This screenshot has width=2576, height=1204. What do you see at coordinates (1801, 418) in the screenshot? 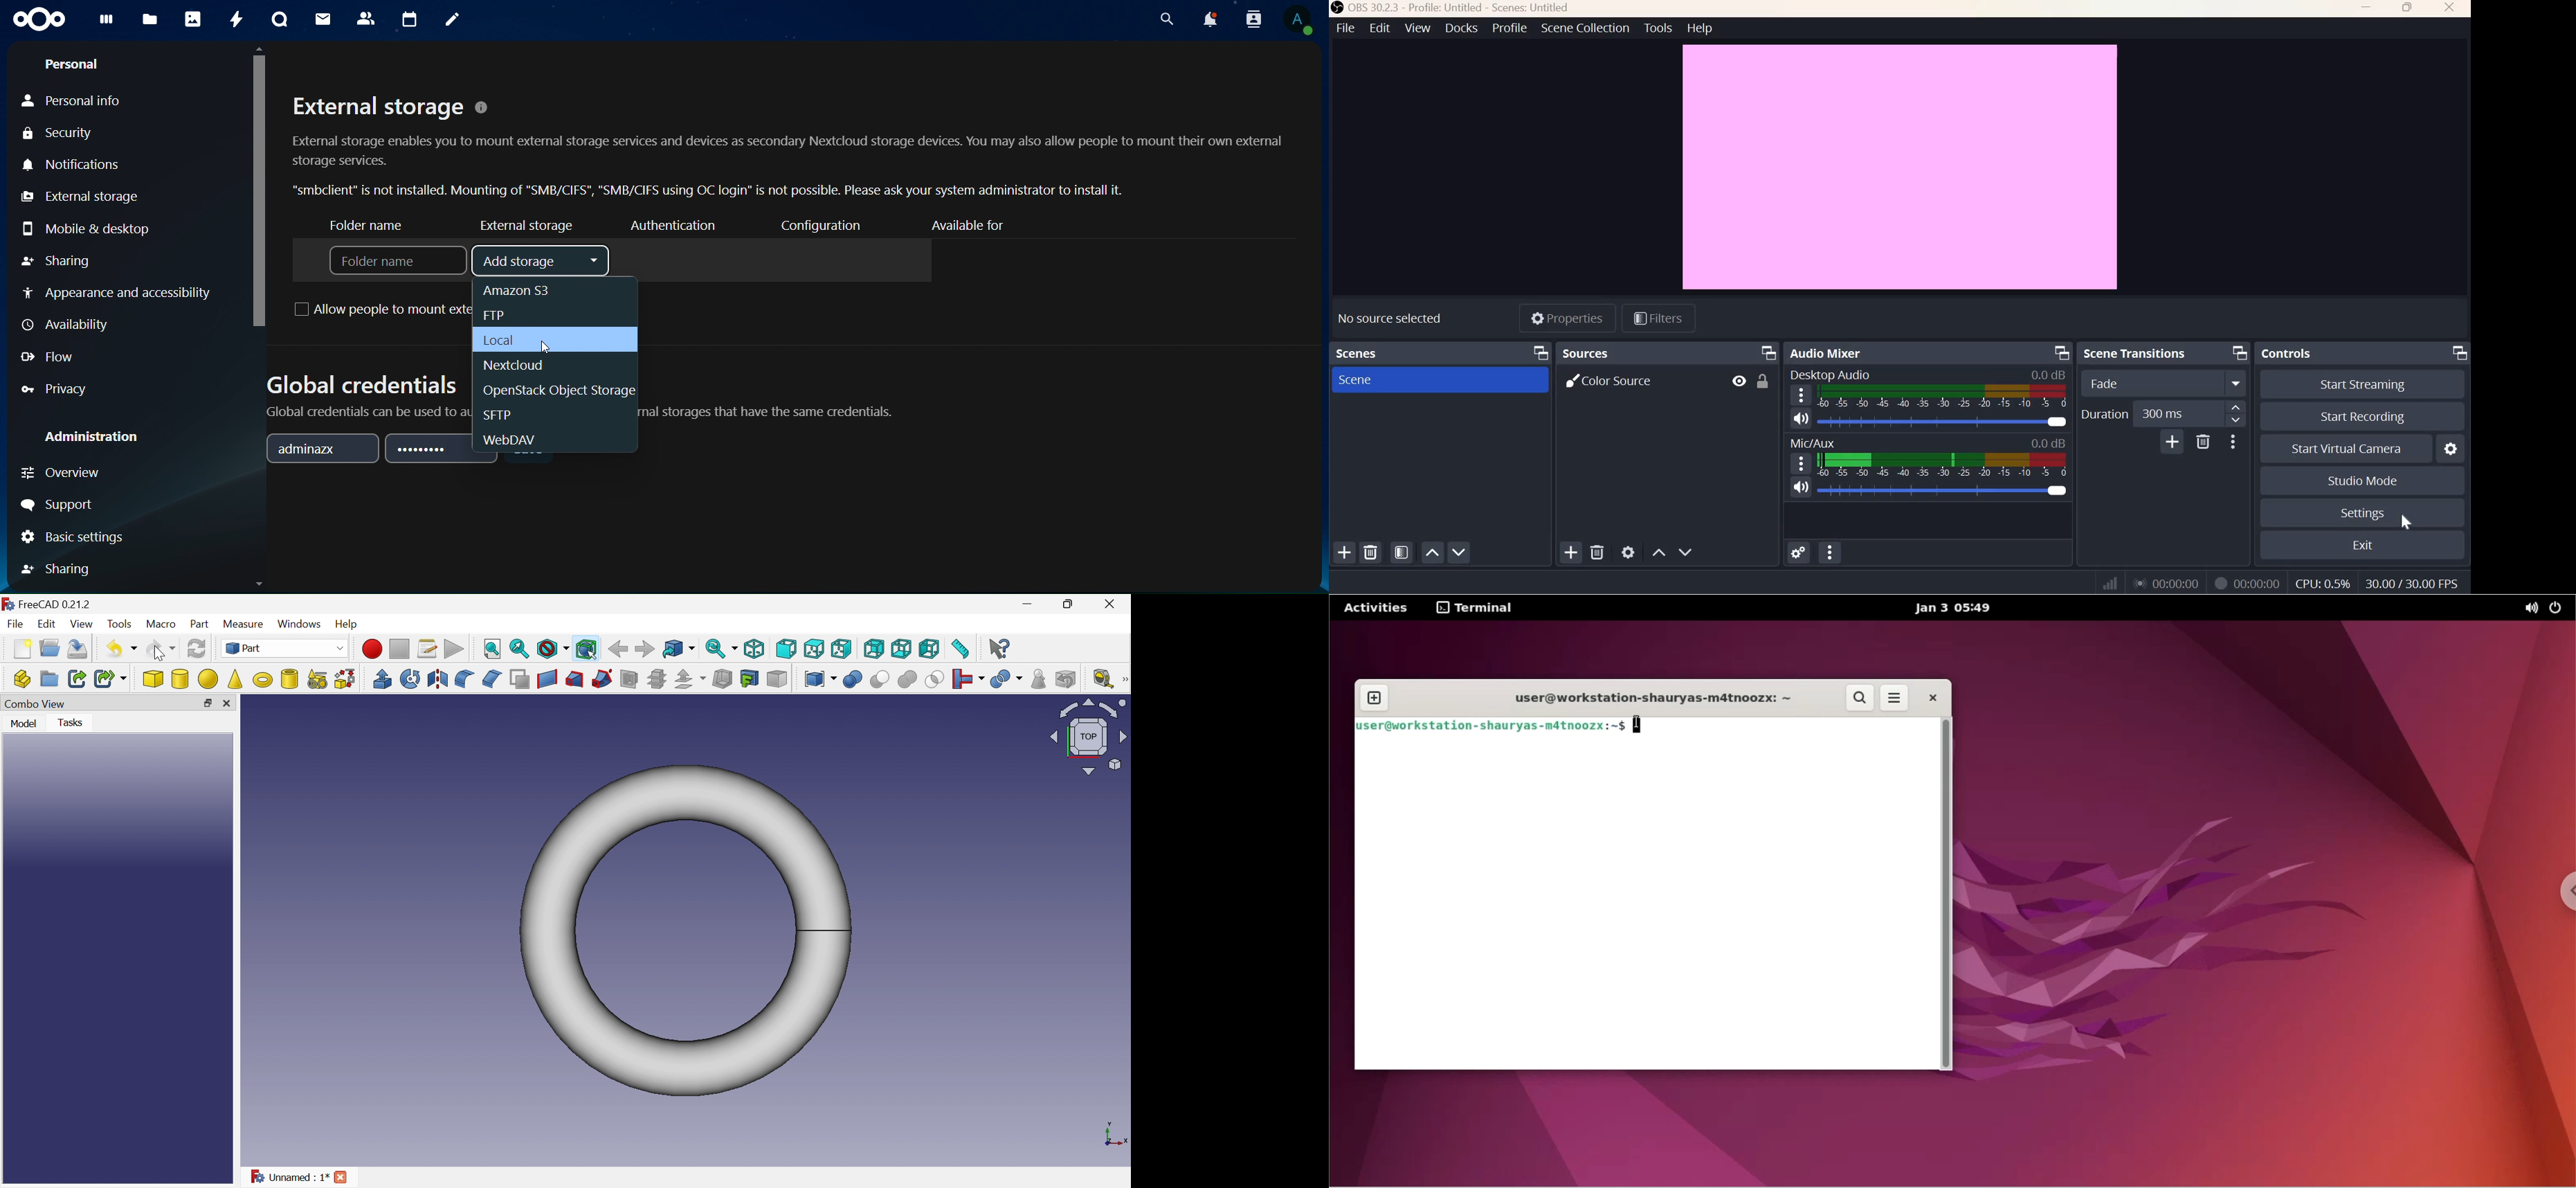
I see `Speaker Icon` at bounding box center [1801, 418].